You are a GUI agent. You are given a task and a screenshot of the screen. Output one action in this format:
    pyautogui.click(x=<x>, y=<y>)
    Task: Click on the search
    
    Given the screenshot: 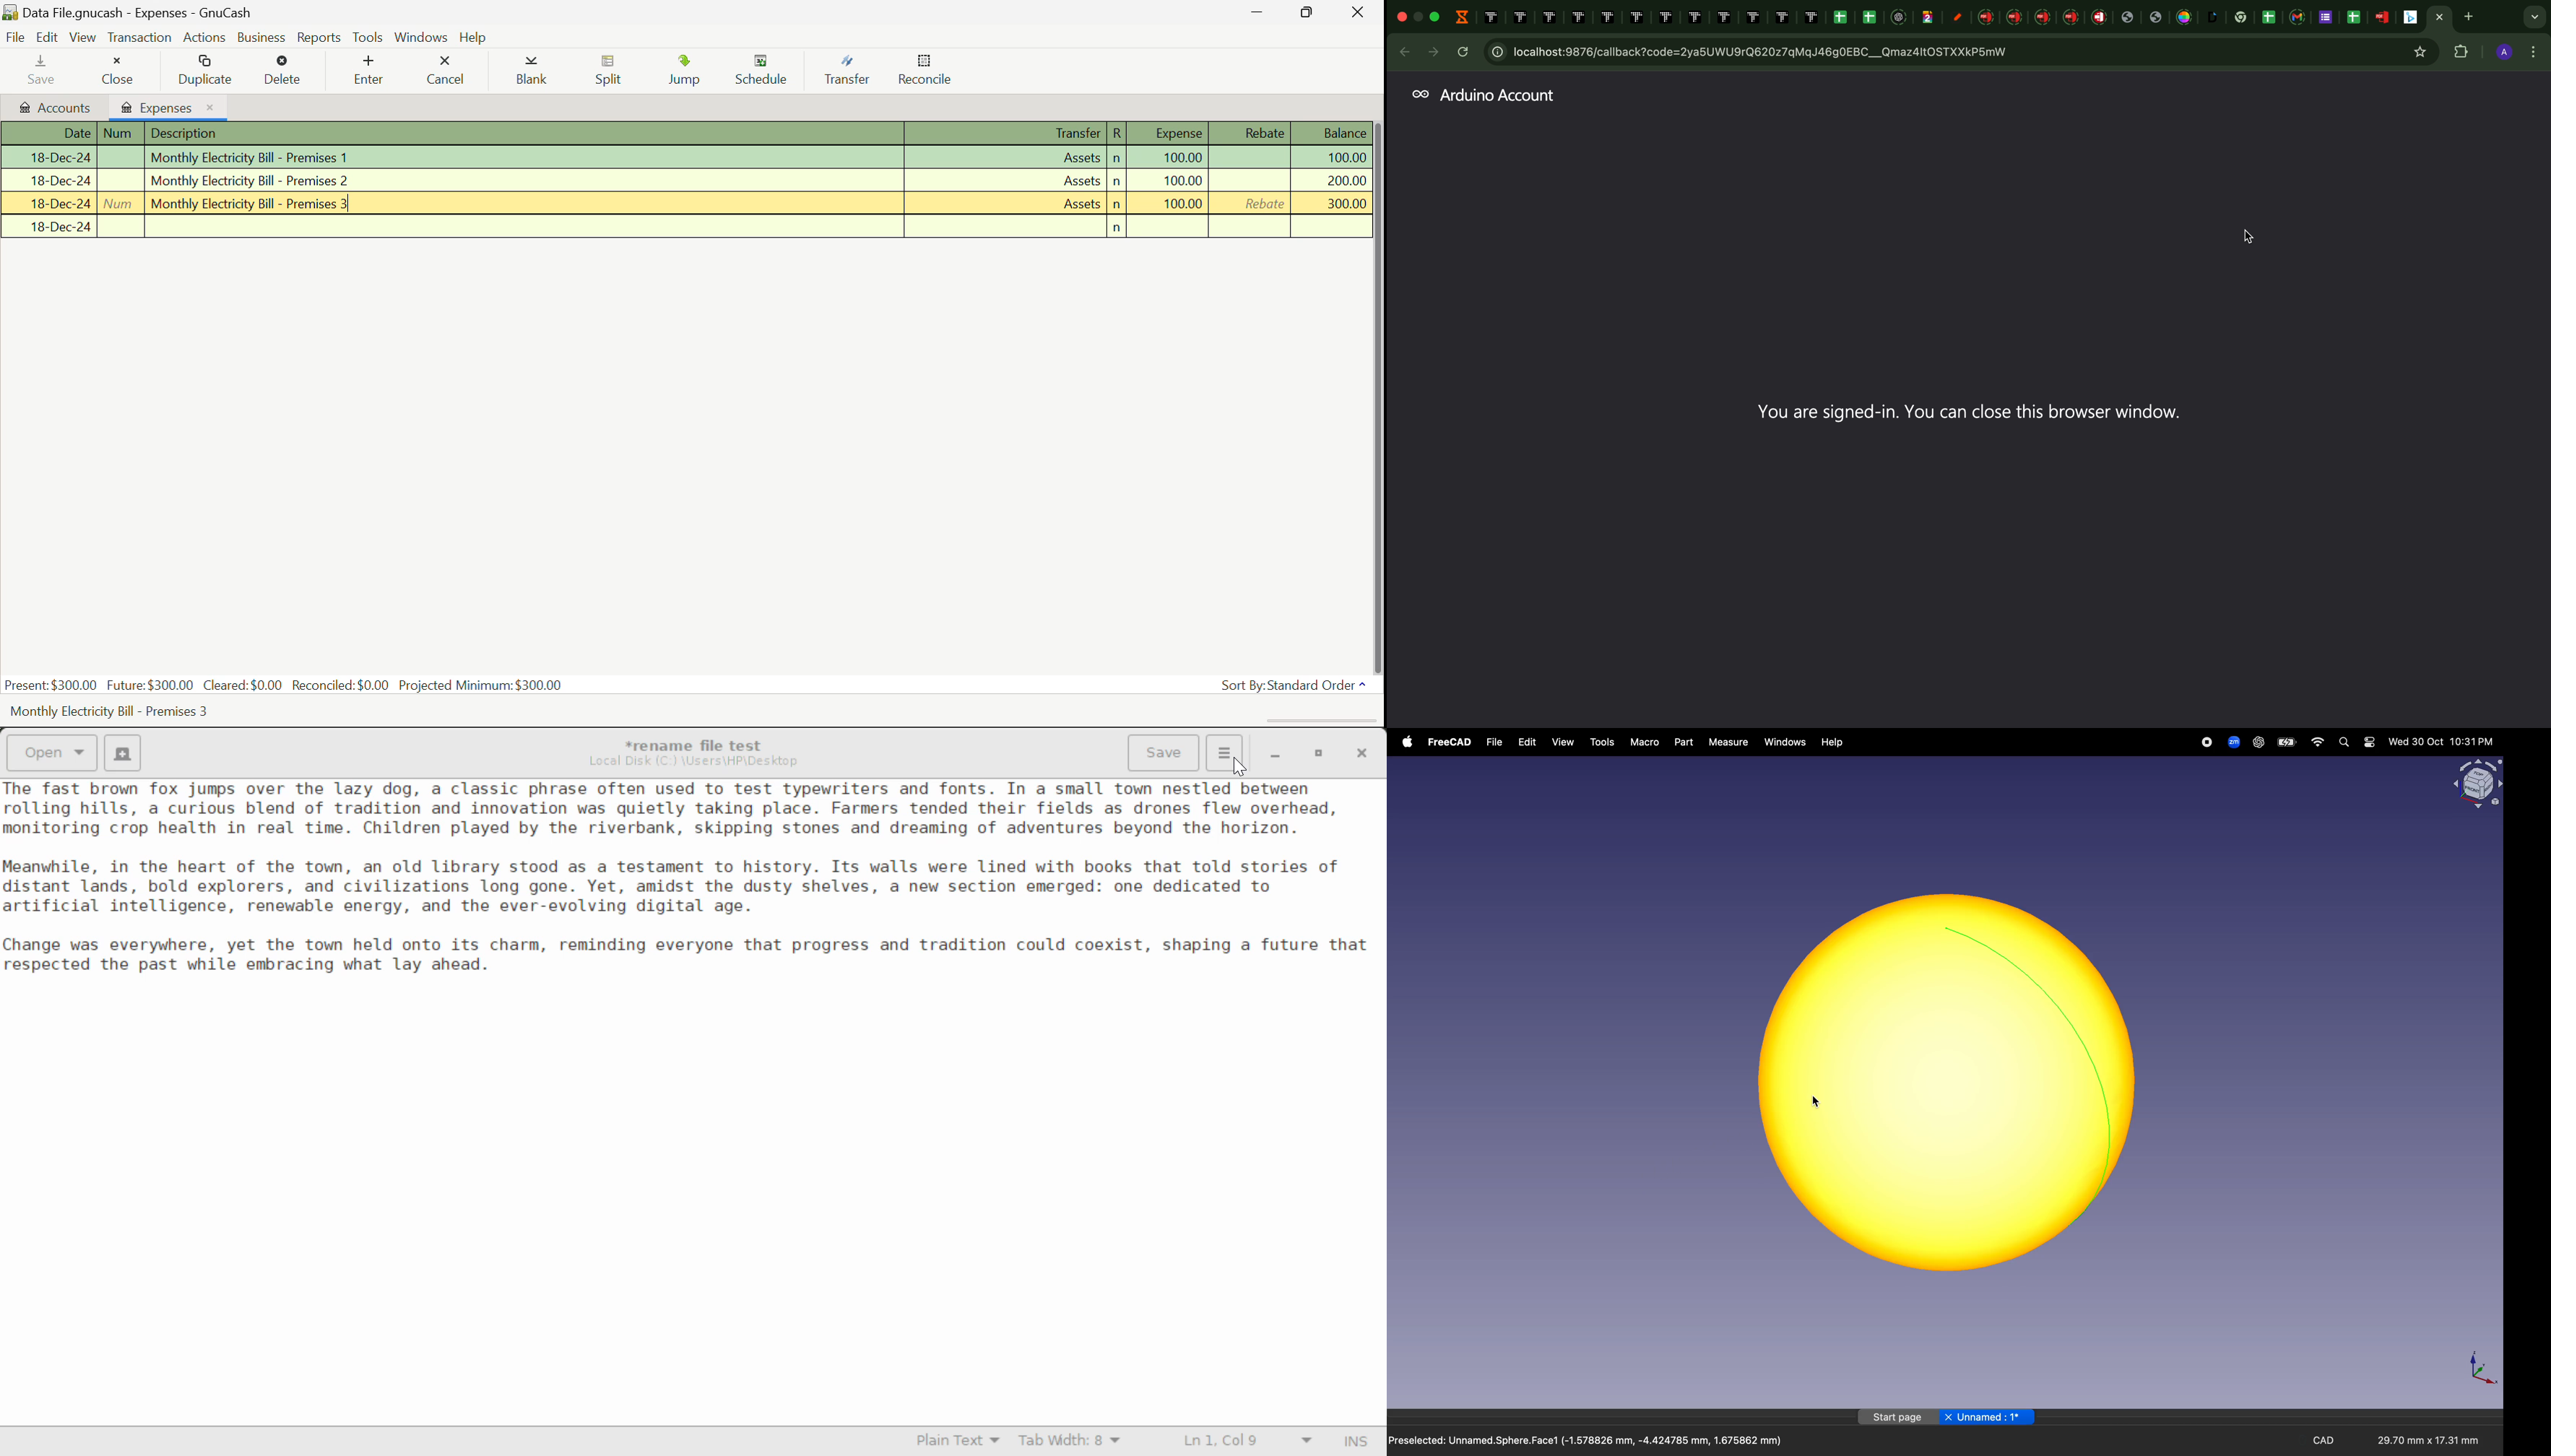 What is the action you would take?
    pyautogui.click(x=2344, y=742)
    